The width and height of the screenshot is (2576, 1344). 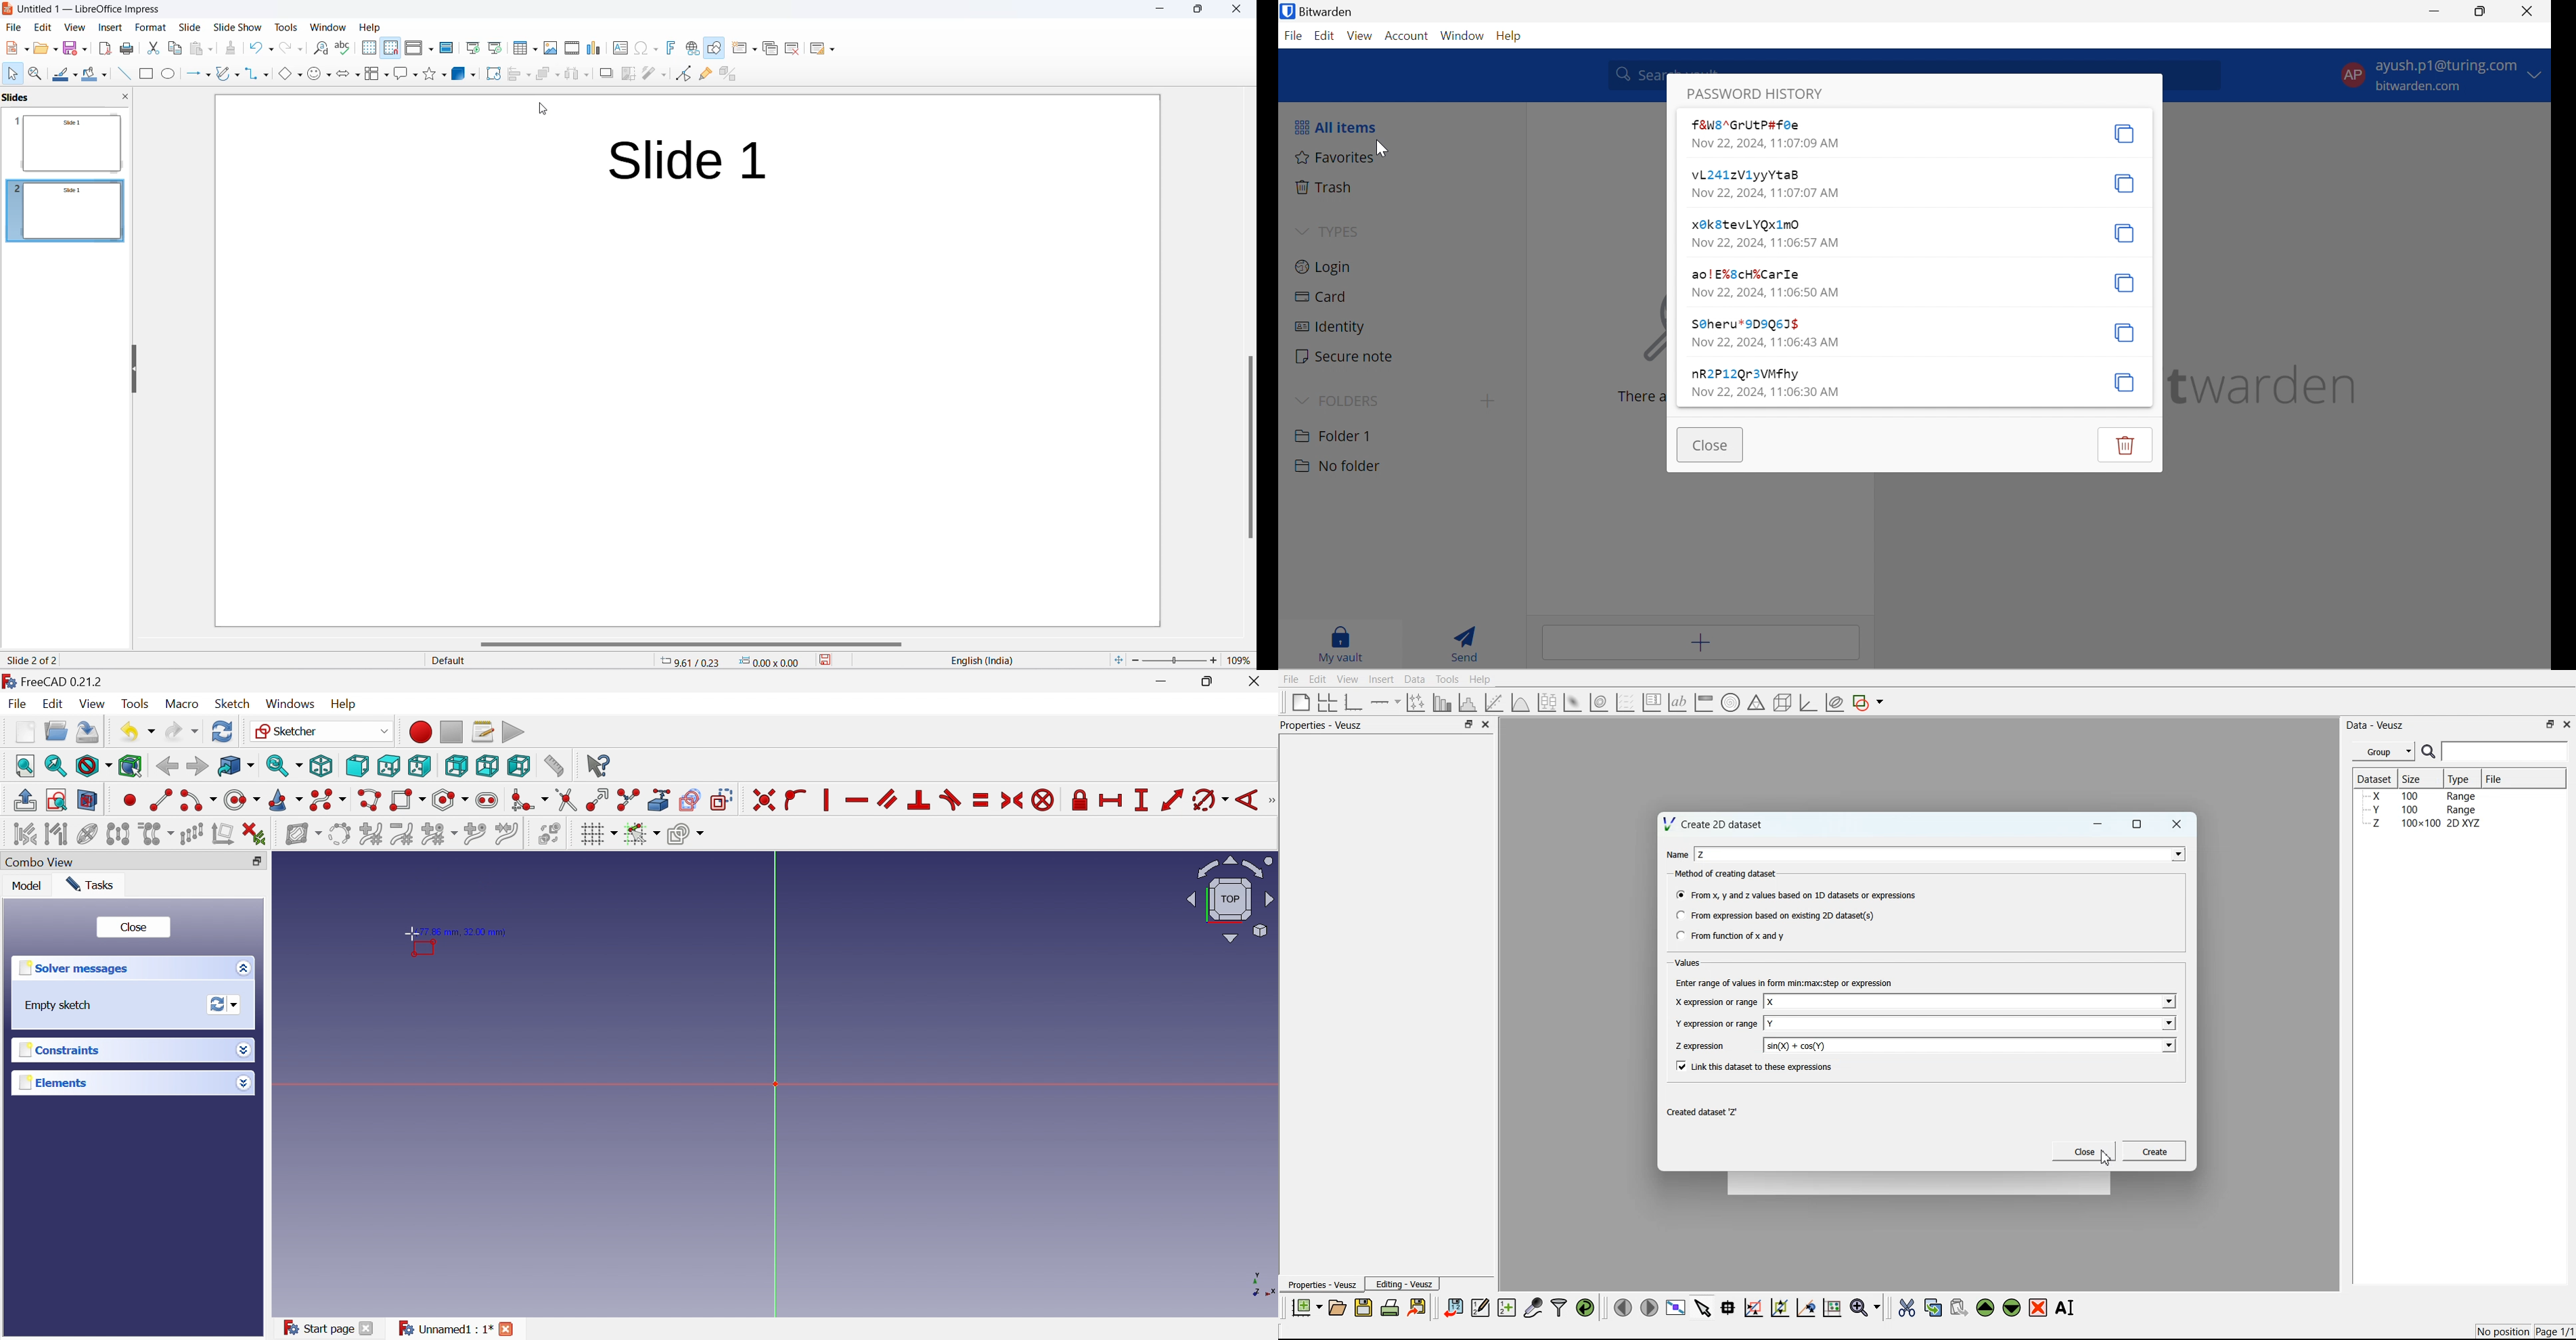 What do you see at coordinates (1713, 446) in the screenshot?
I see `Close` at bounding box center [1713, 446].